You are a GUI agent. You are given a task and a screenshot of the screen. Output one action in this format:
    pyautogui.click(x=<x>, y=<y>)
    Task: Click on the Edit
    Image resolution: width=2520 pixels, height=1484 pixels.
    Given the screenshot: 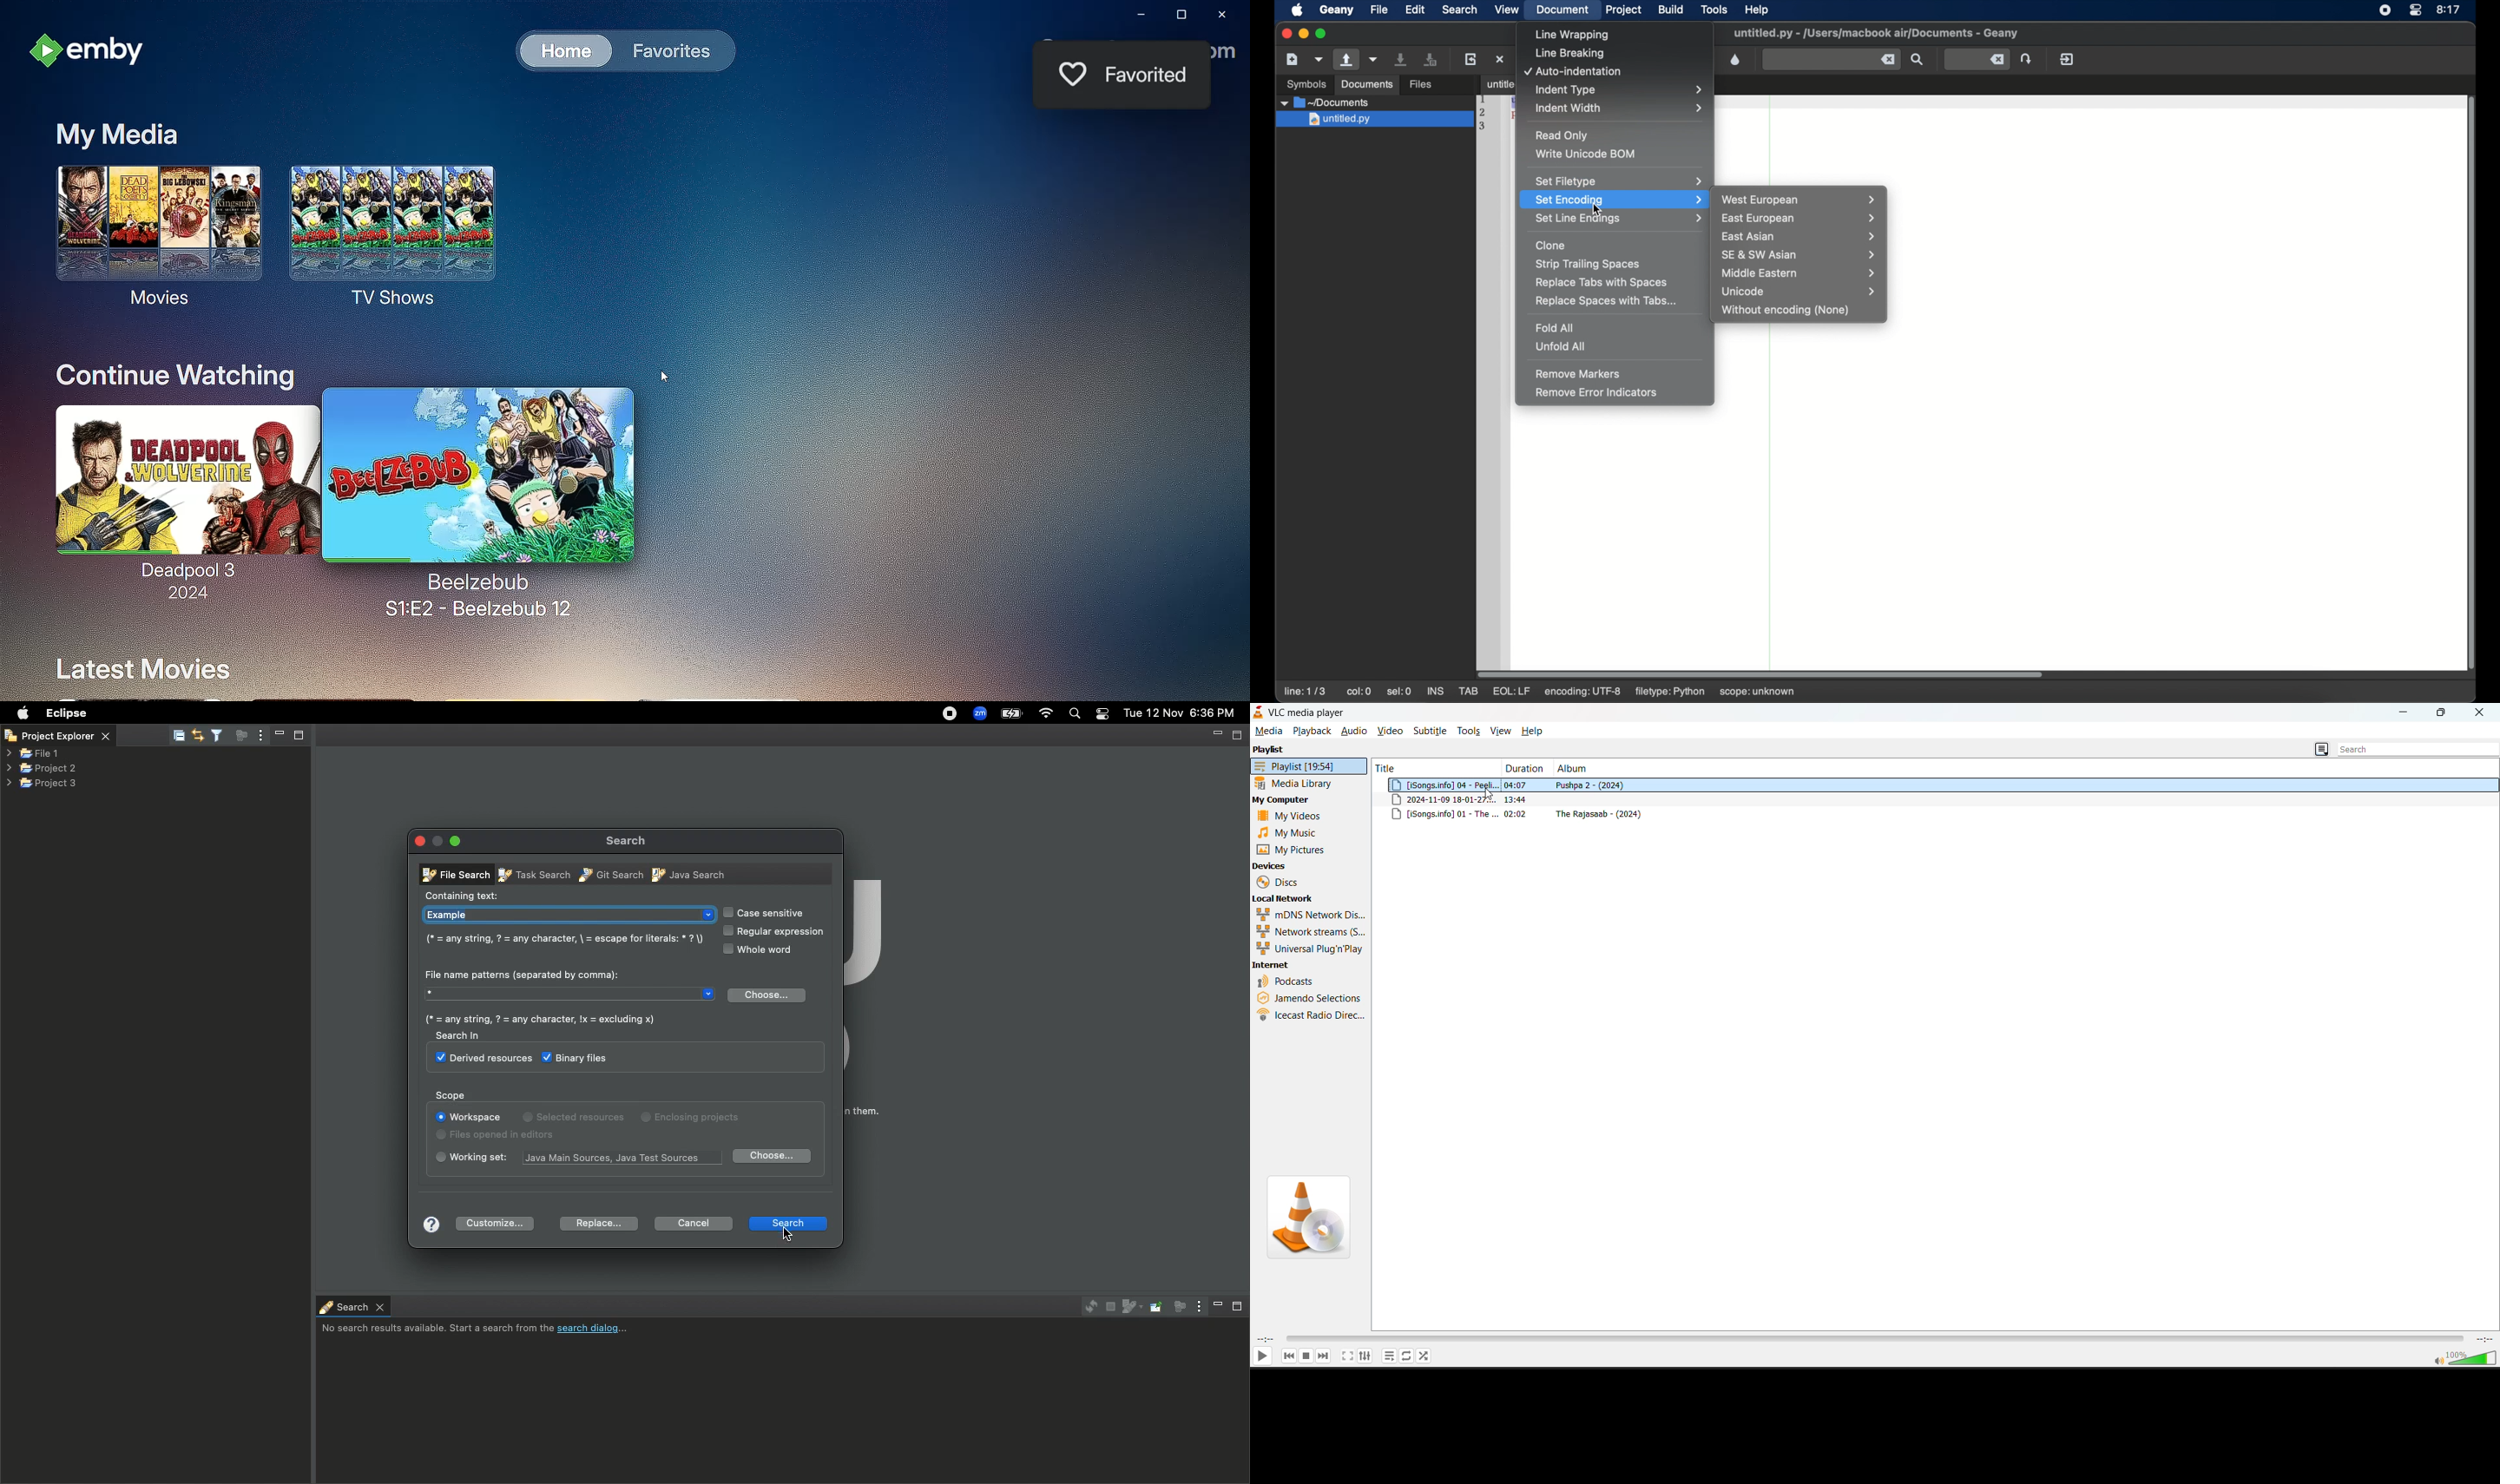 What is the action you would take?
    pyautogui.click(x=151, y=713)
    